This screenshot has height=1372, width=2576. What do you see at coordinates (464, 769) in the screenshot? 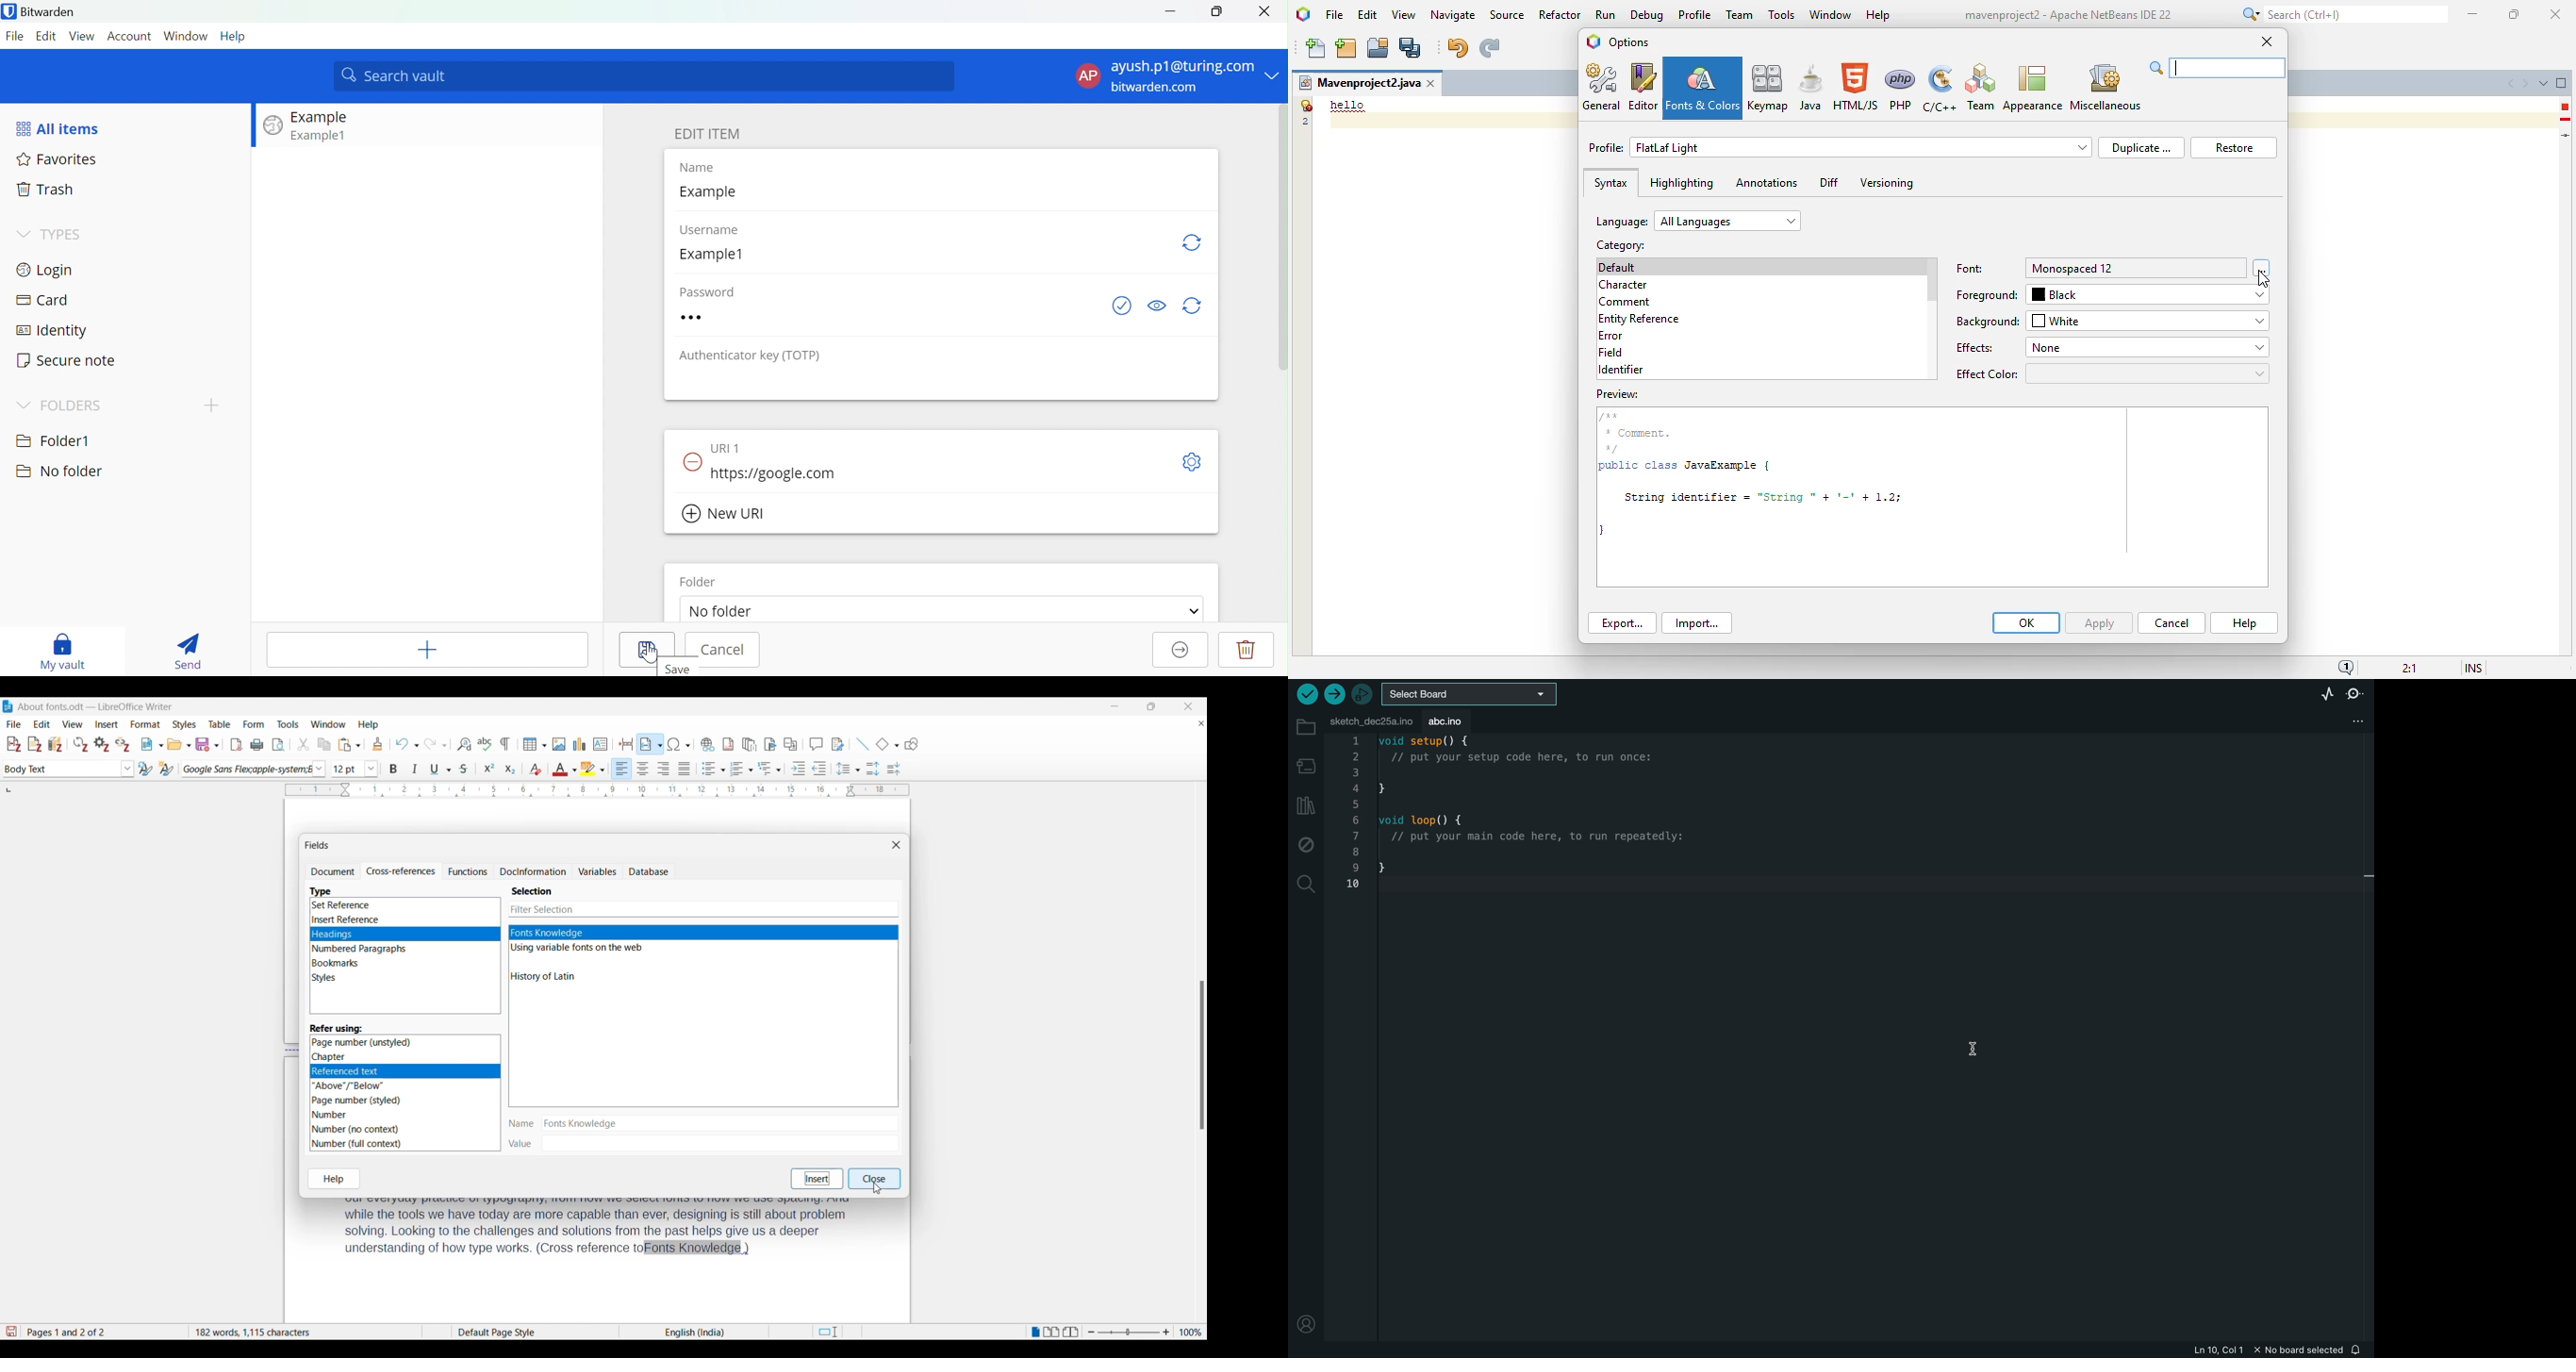
I see `Strike through` at bounding box center [464, 769].